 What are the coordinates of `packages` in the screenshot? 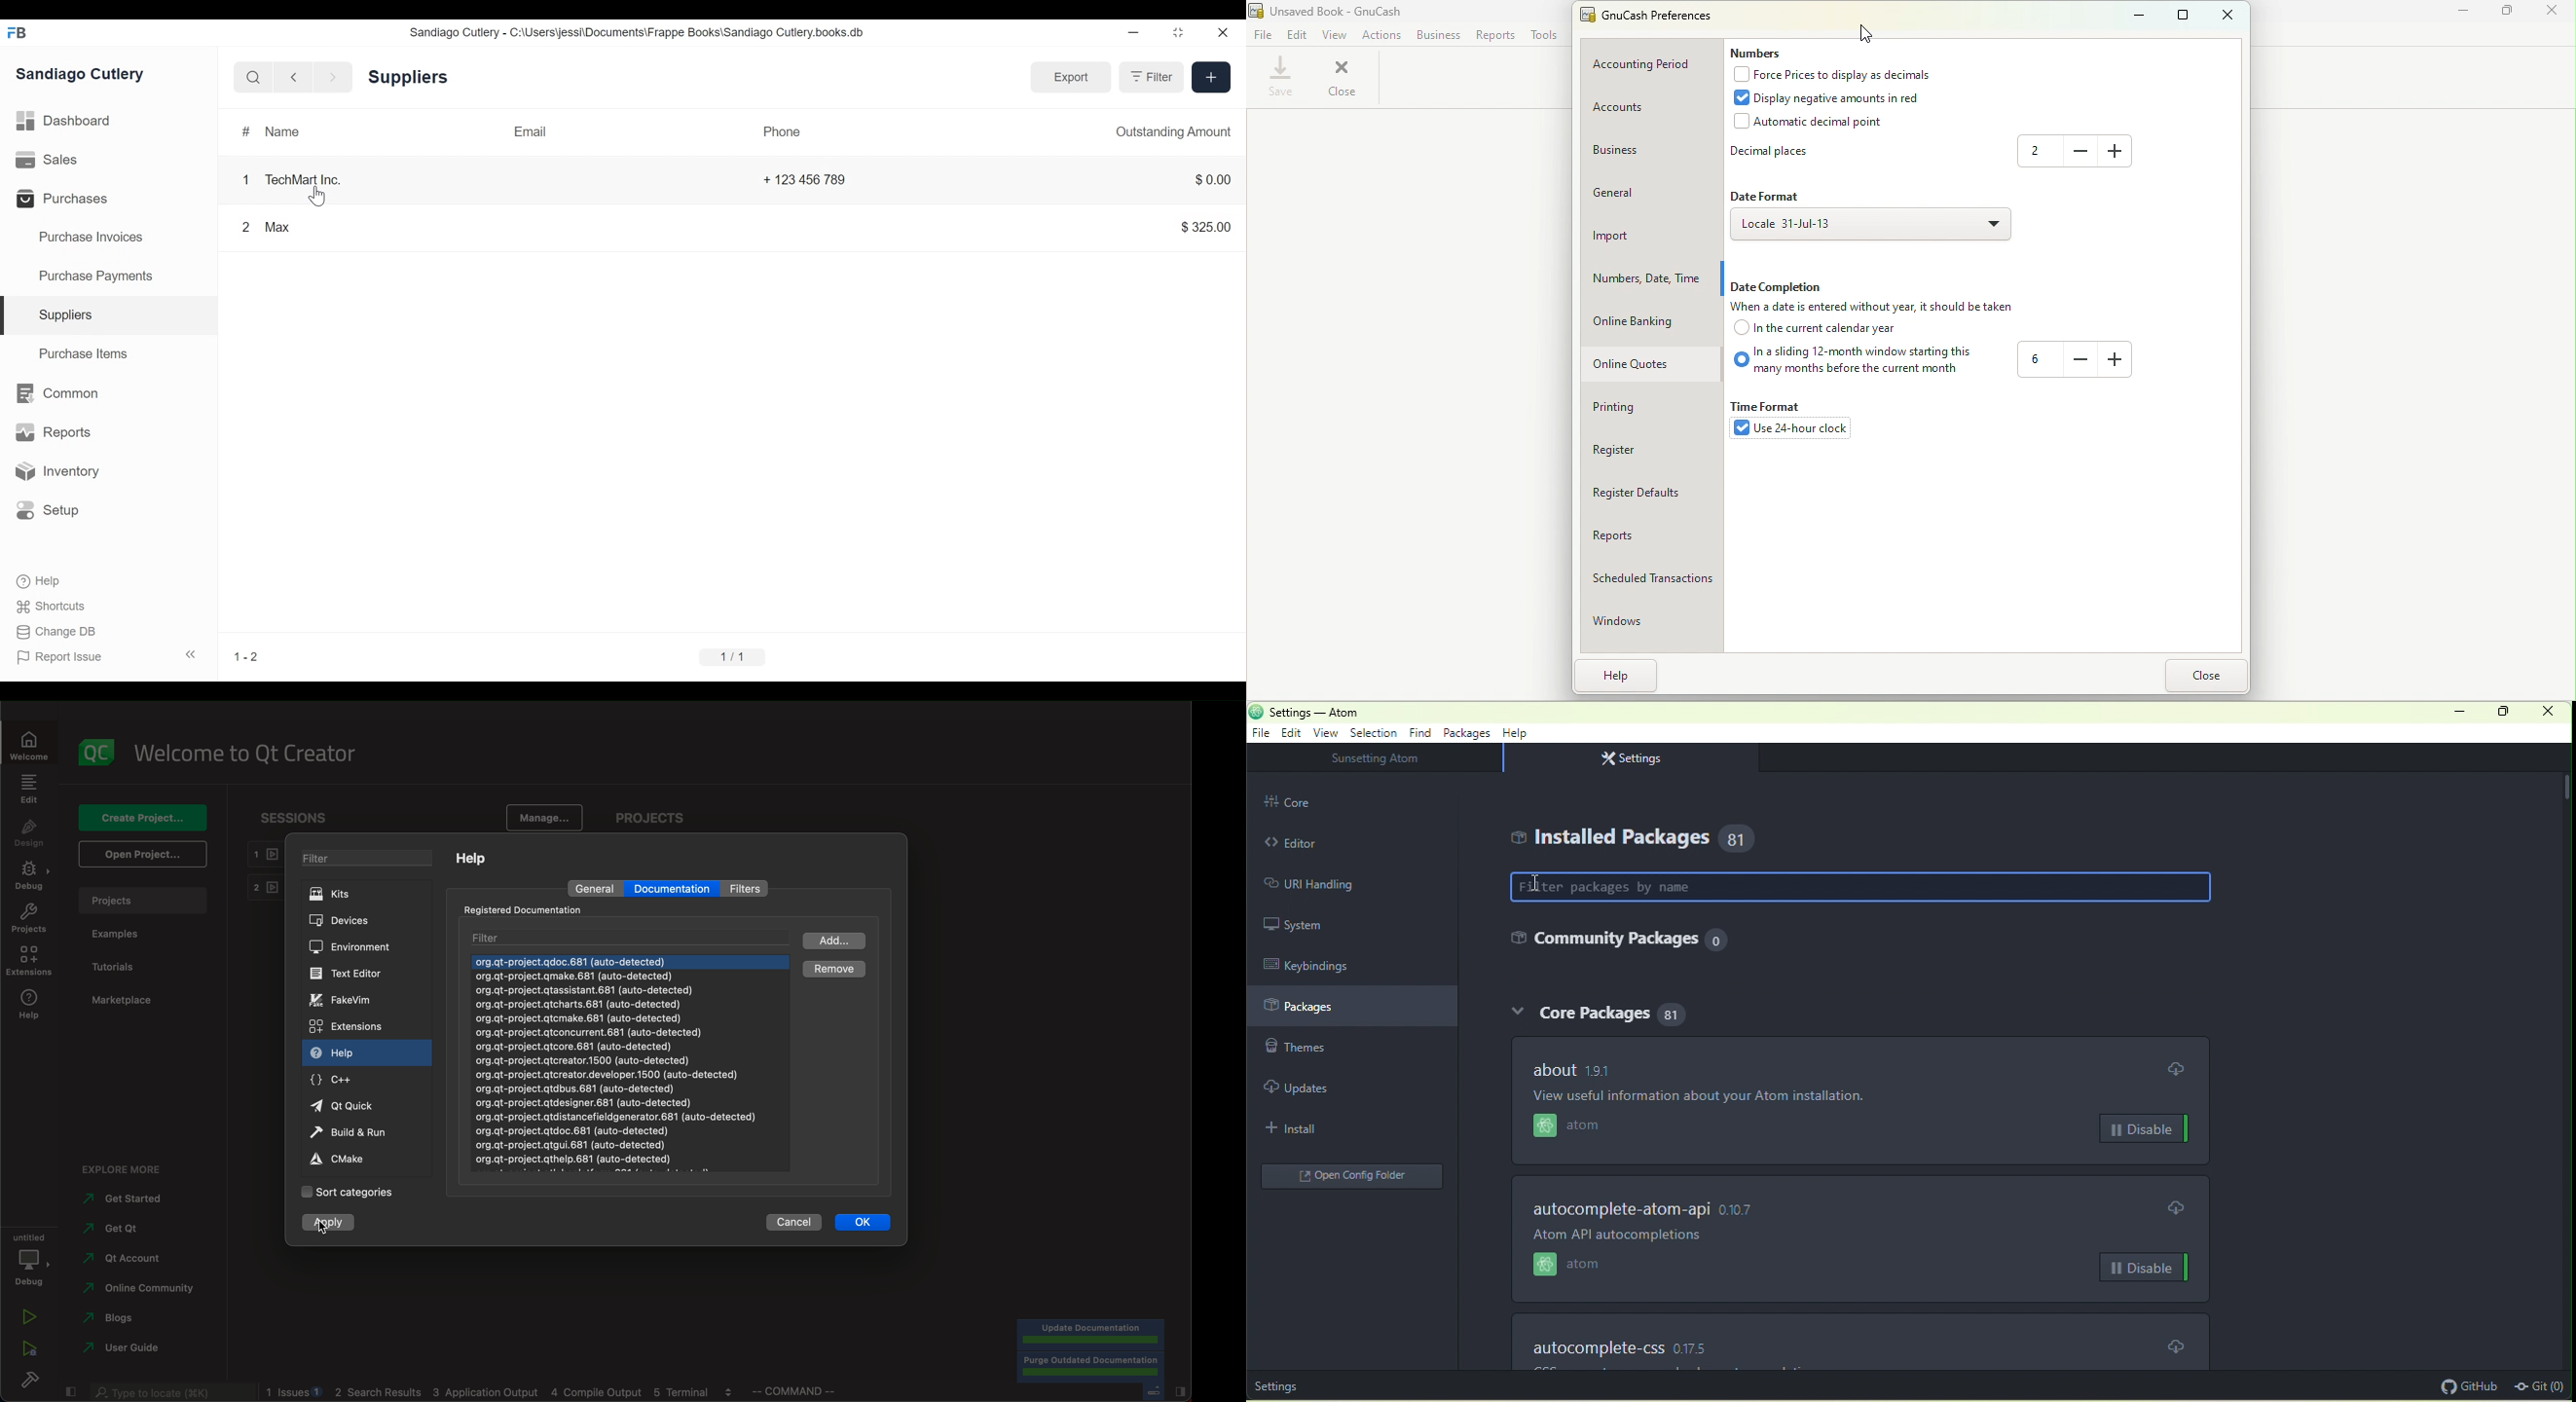 It's located at (1467, 735).